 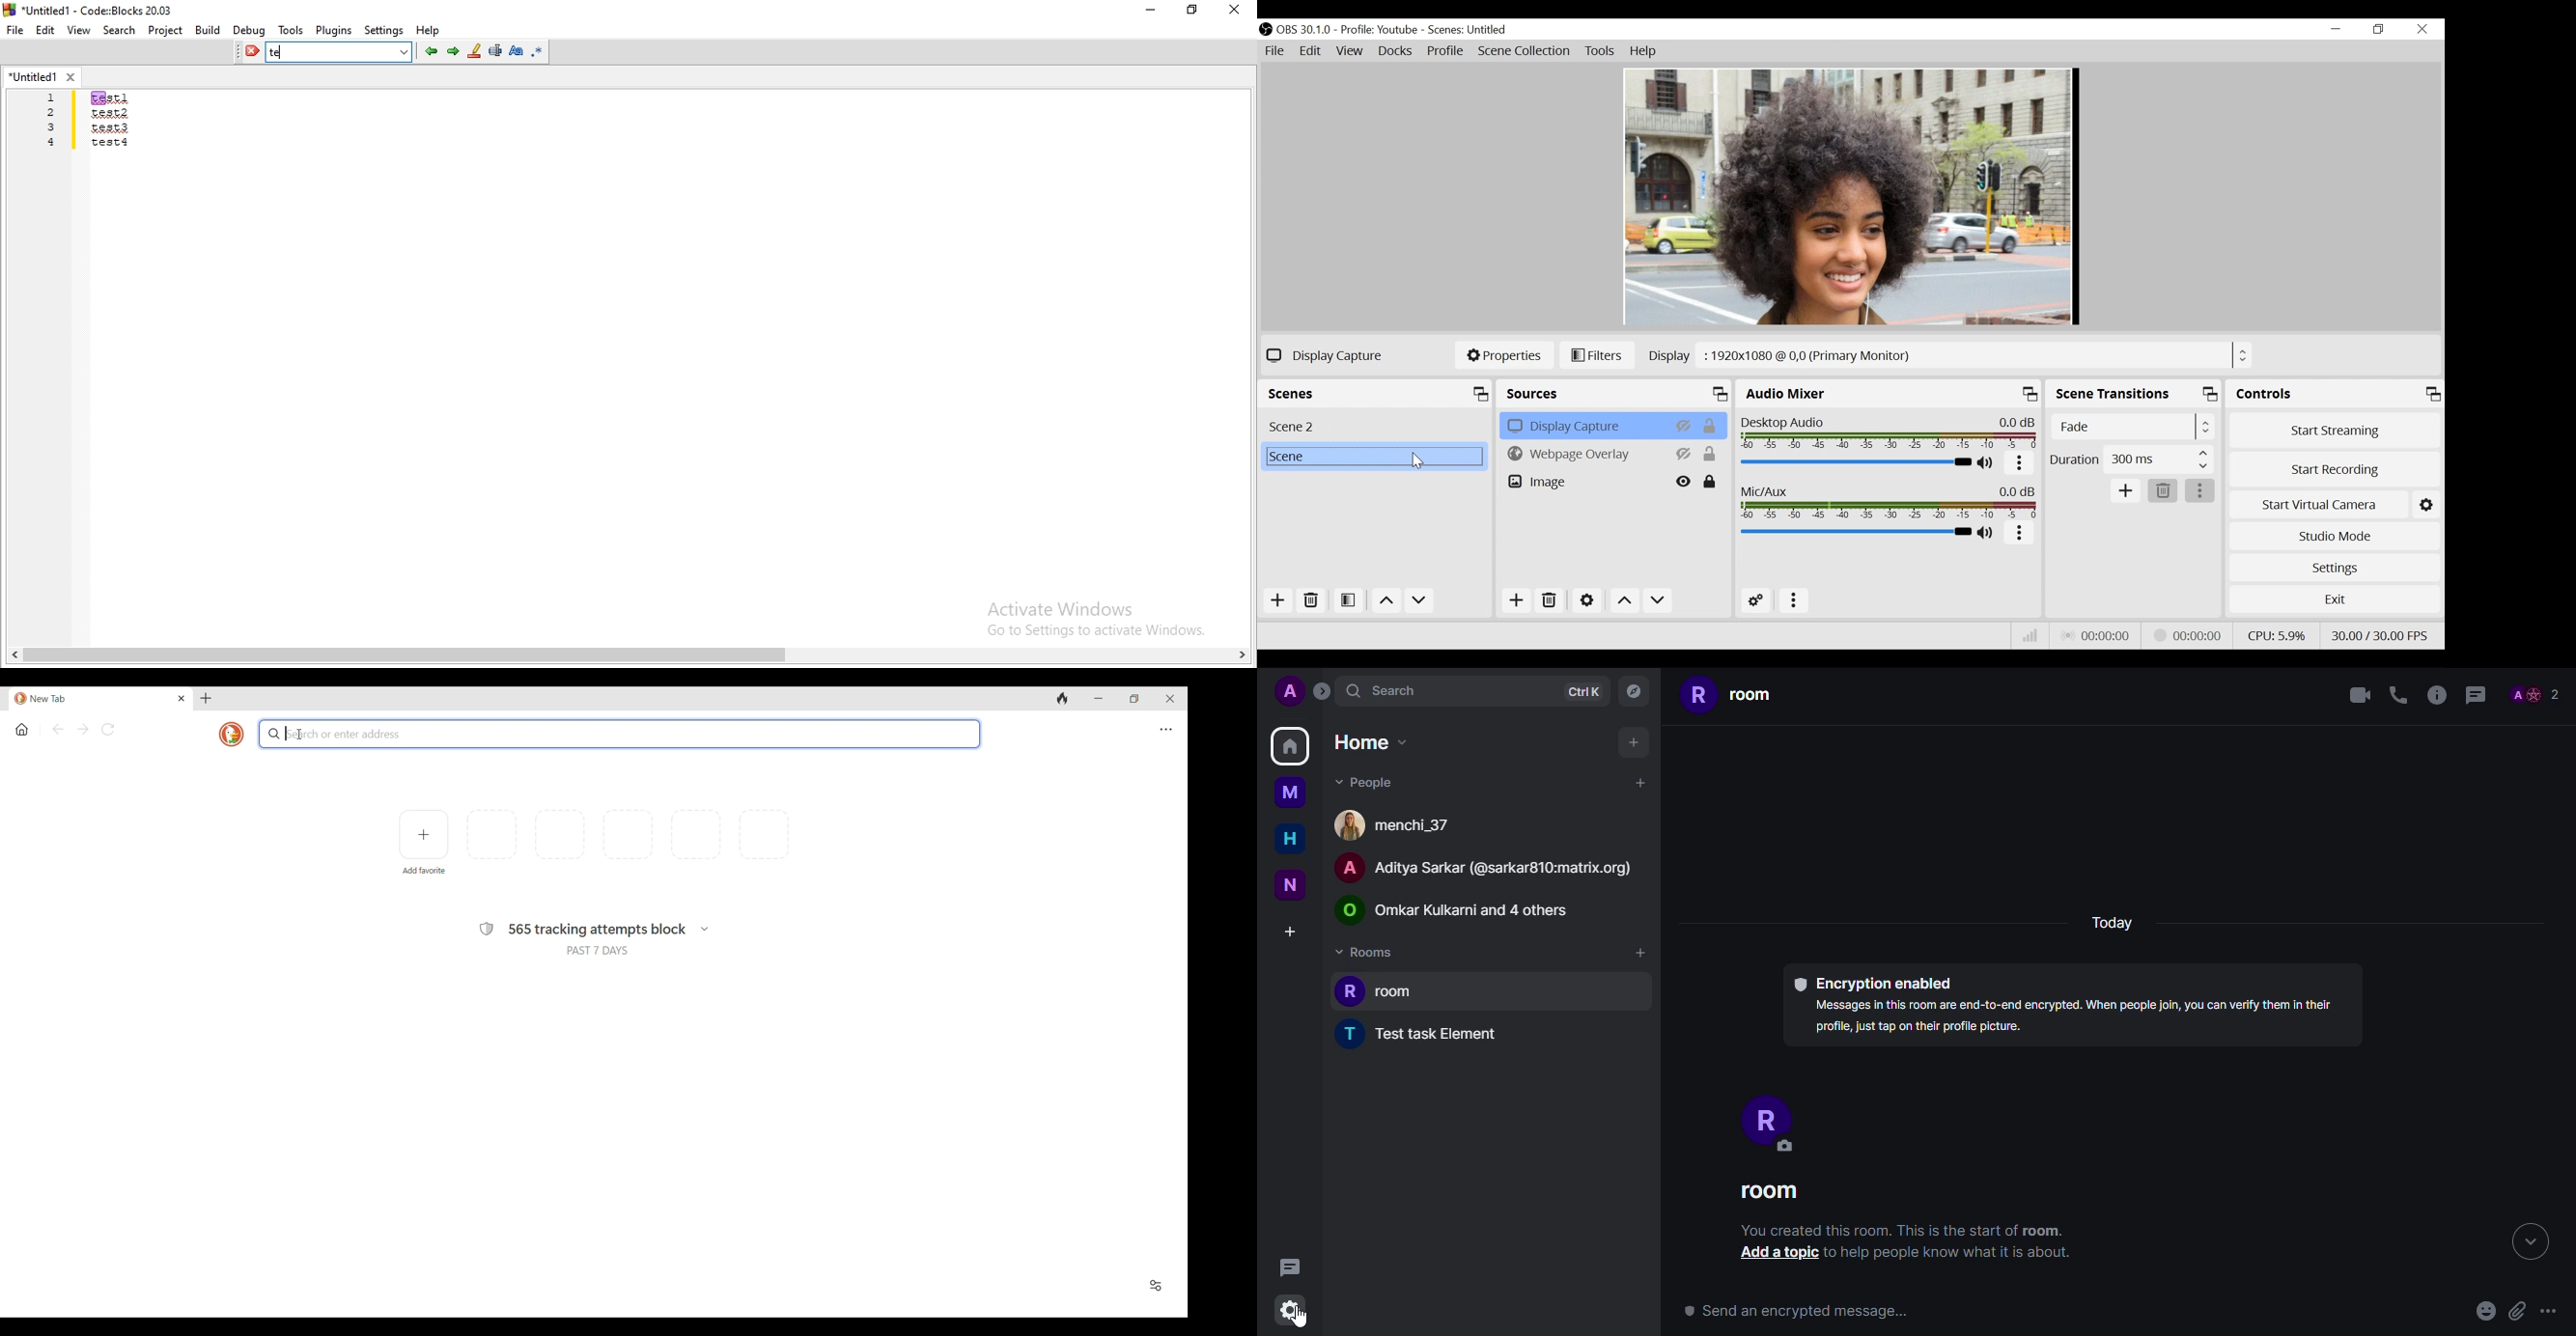 What do you see at coordinates (1098, 698) in the screenshot?
I see `Minimize` at bounding box center [1098, 698].